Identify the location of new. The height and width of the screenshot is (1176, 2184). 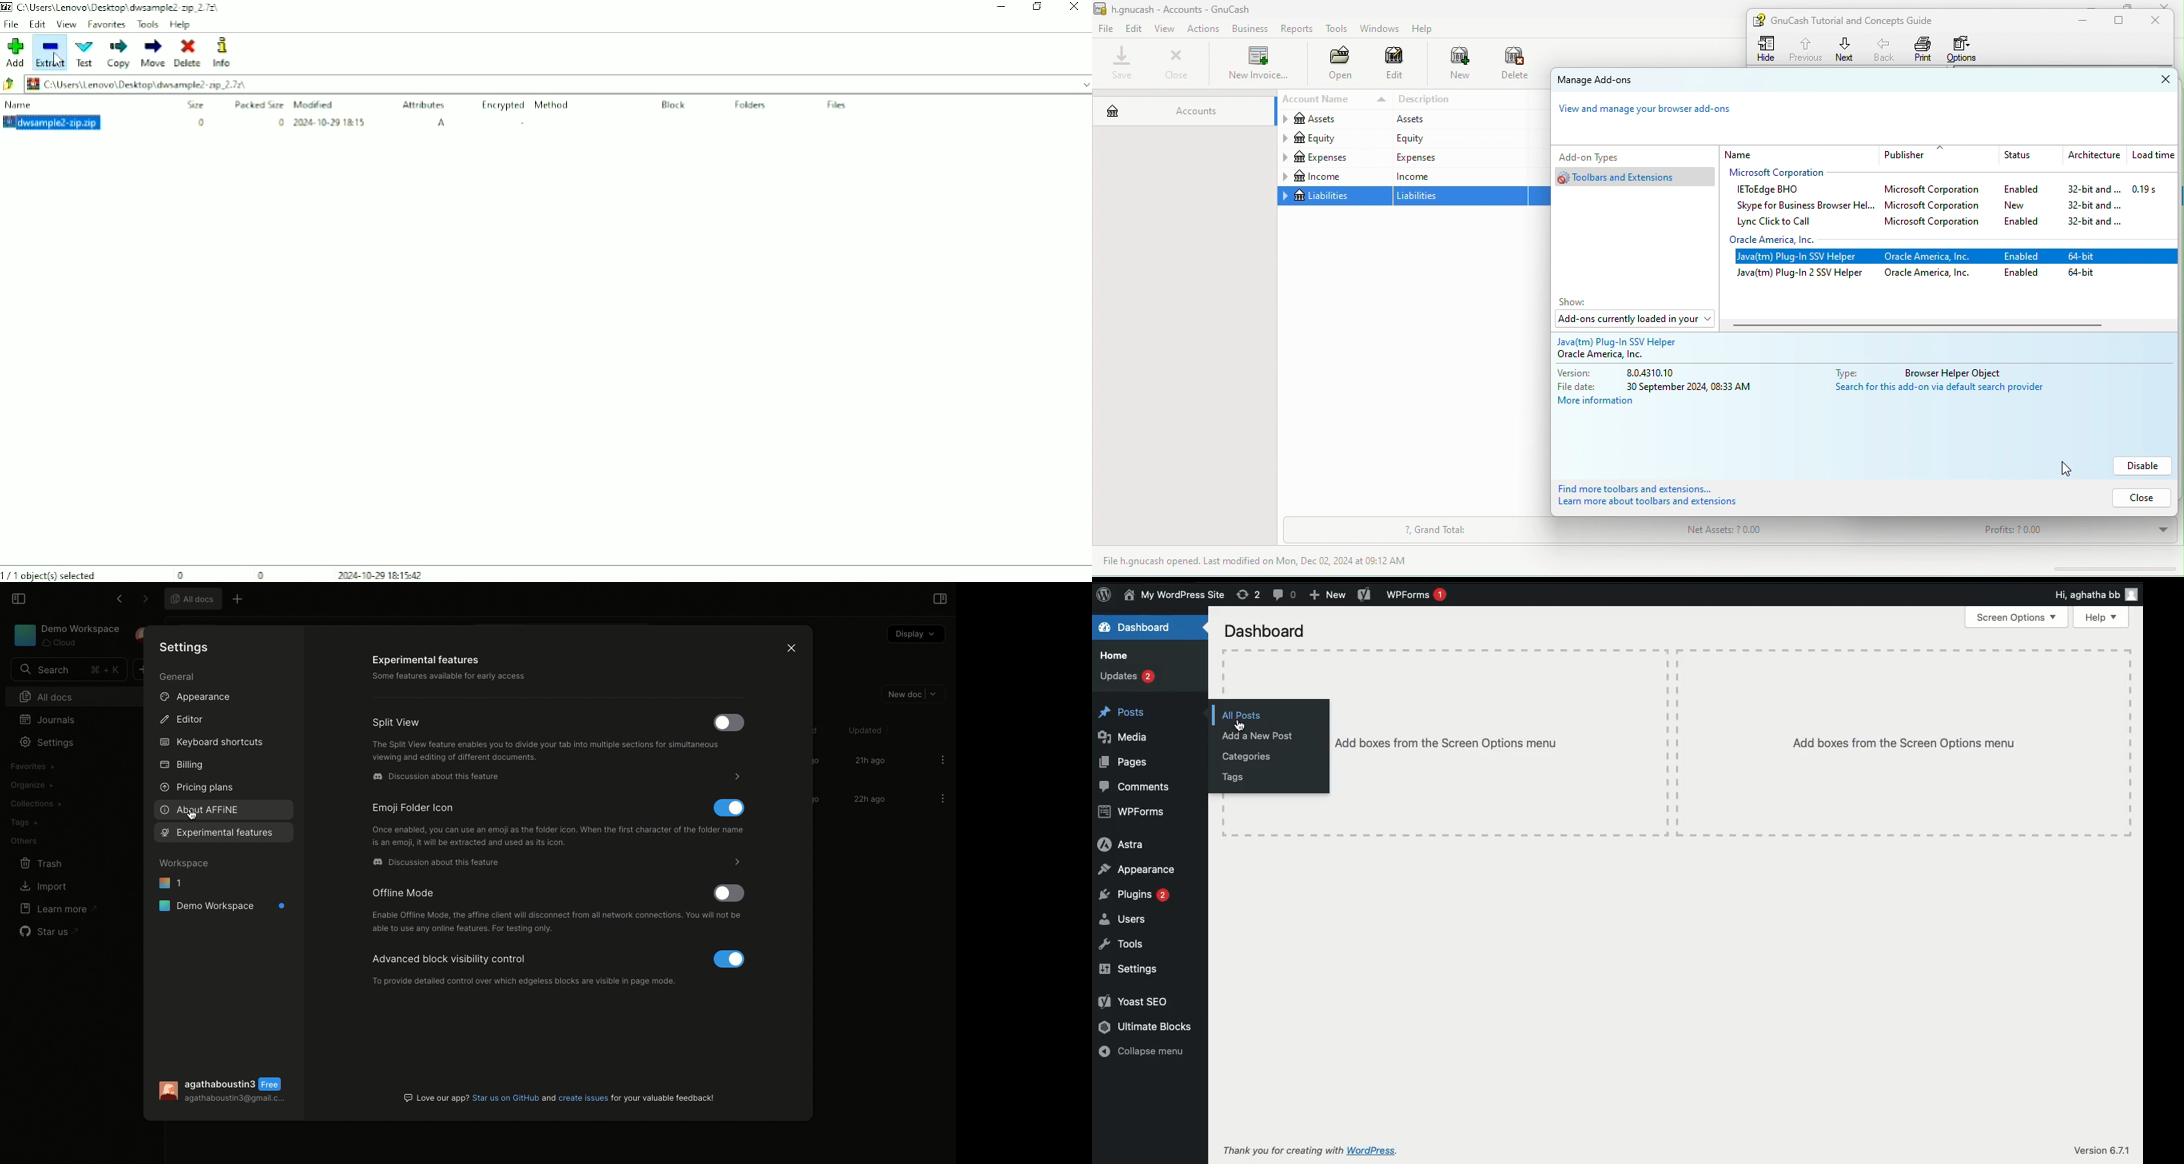
(1452, 65).